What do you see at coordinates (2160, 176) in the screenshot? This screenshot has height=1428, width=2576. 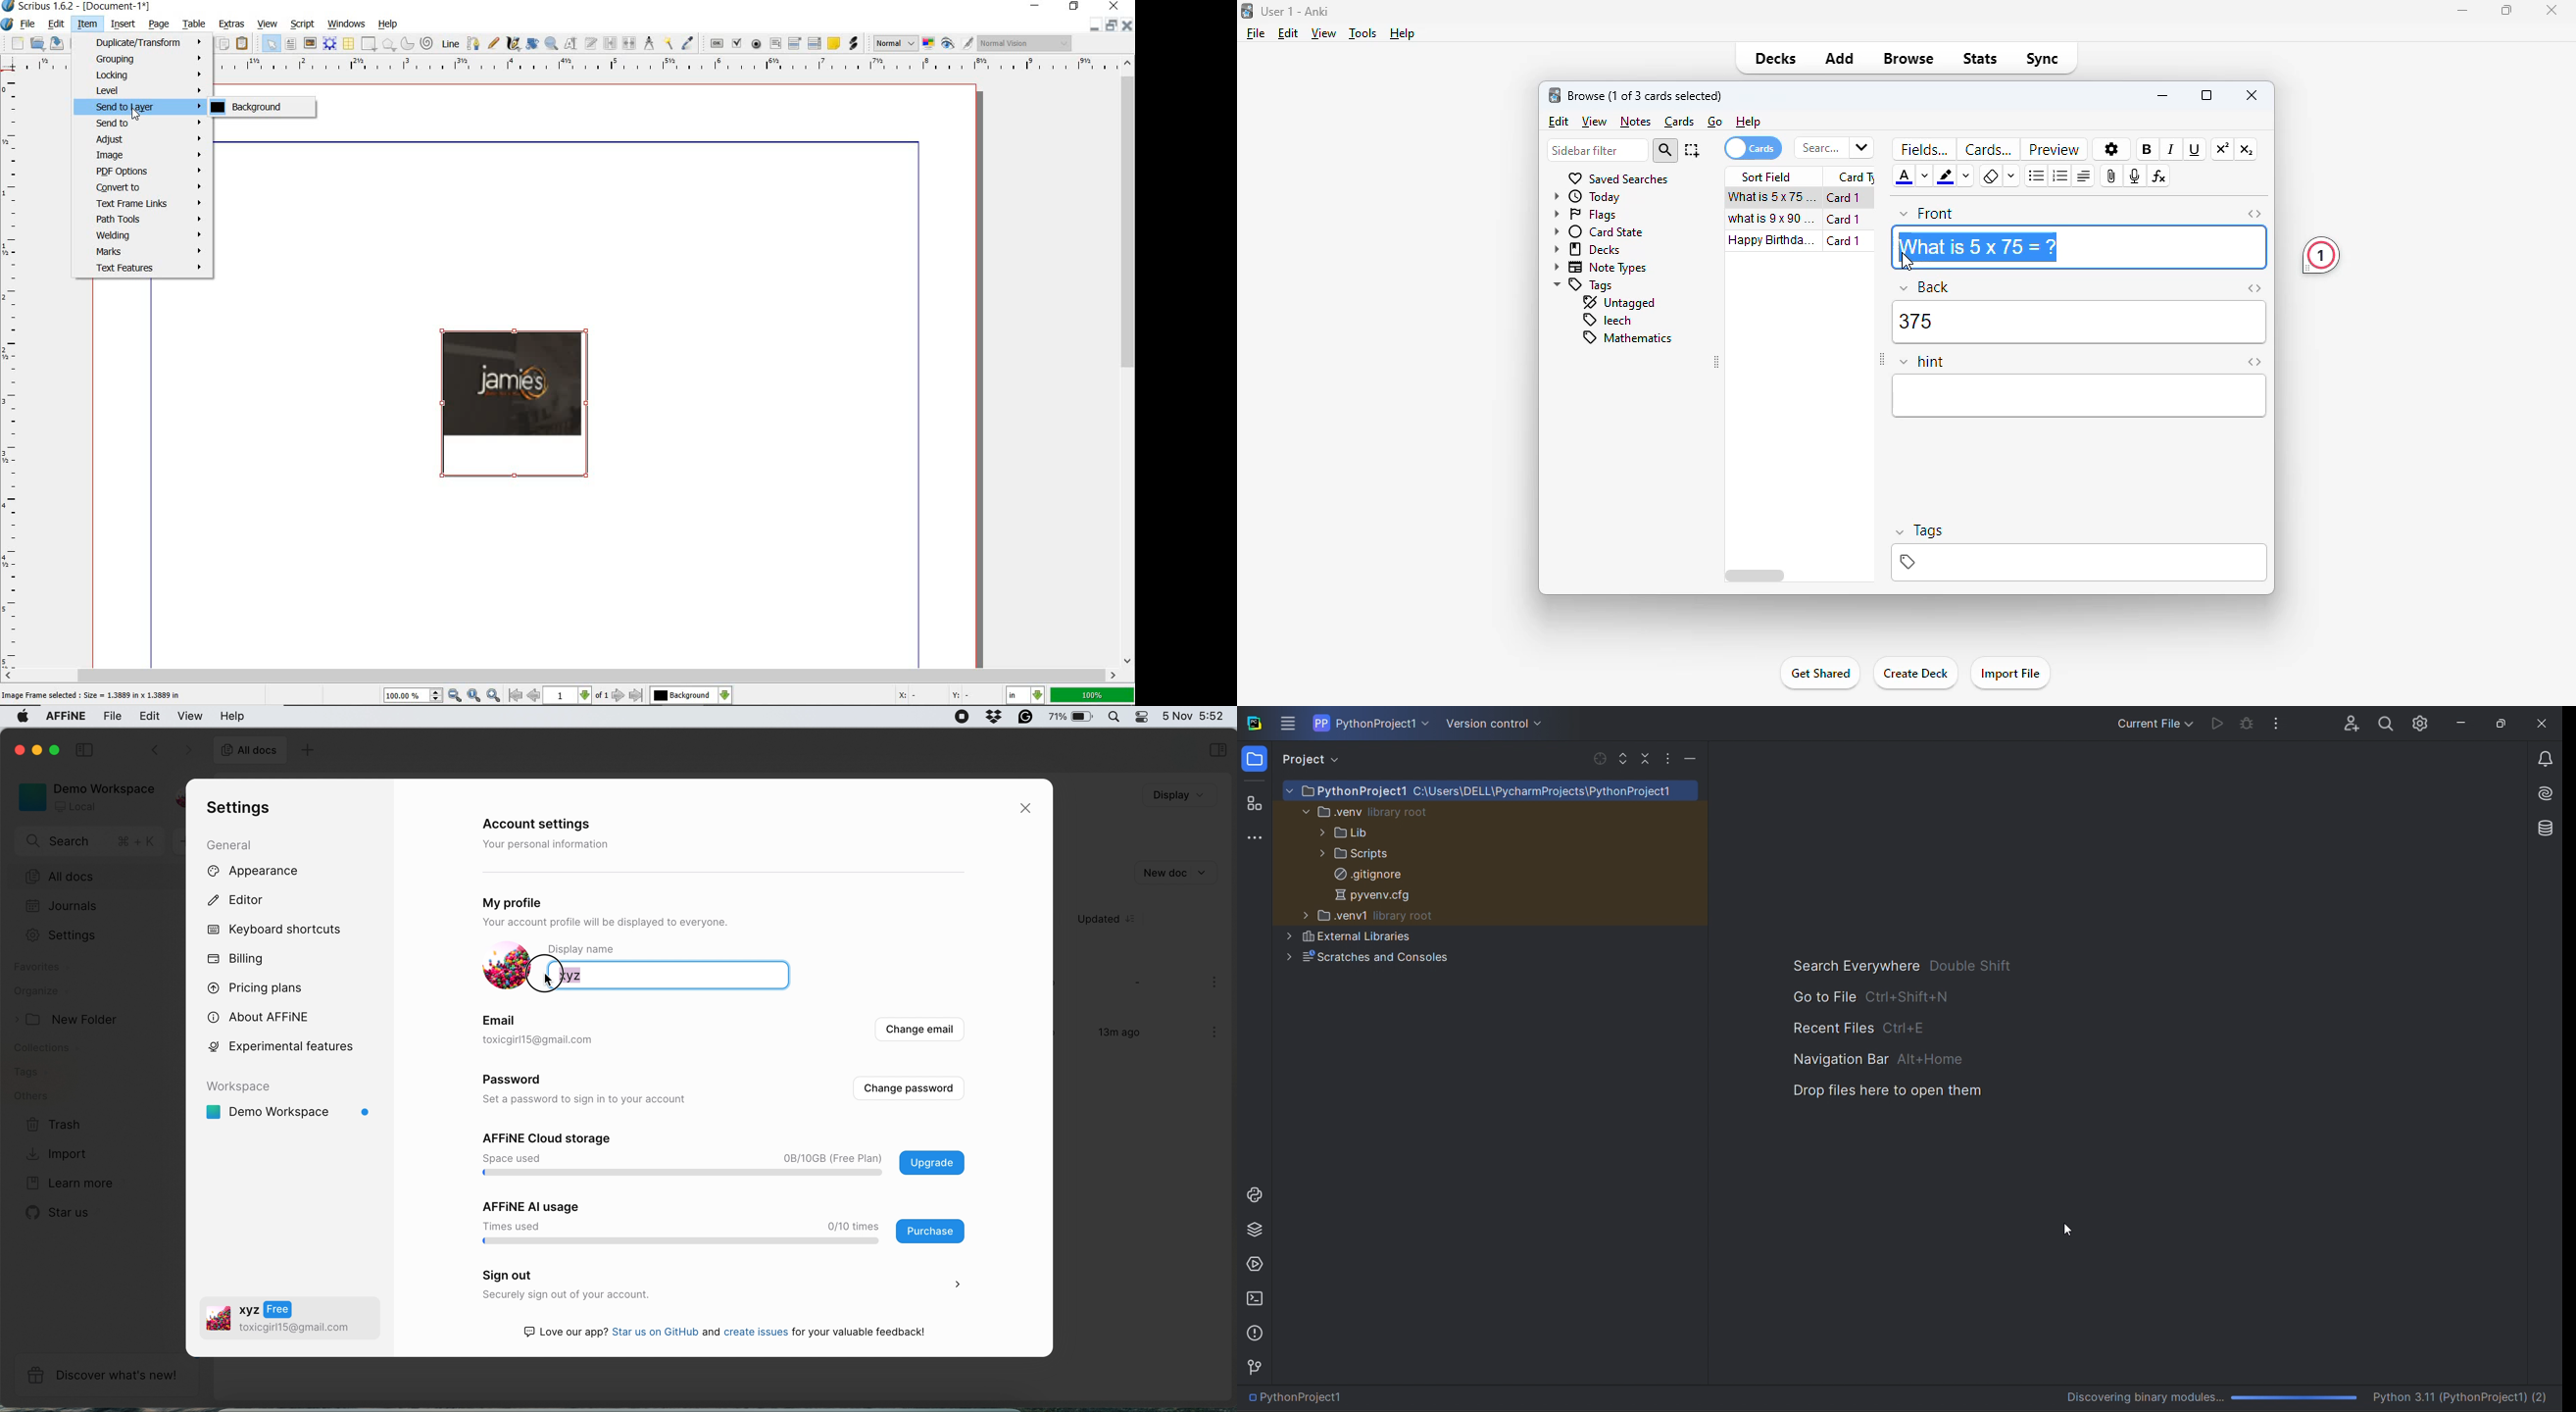 I see `equations` at bounding box center [2160, 176].